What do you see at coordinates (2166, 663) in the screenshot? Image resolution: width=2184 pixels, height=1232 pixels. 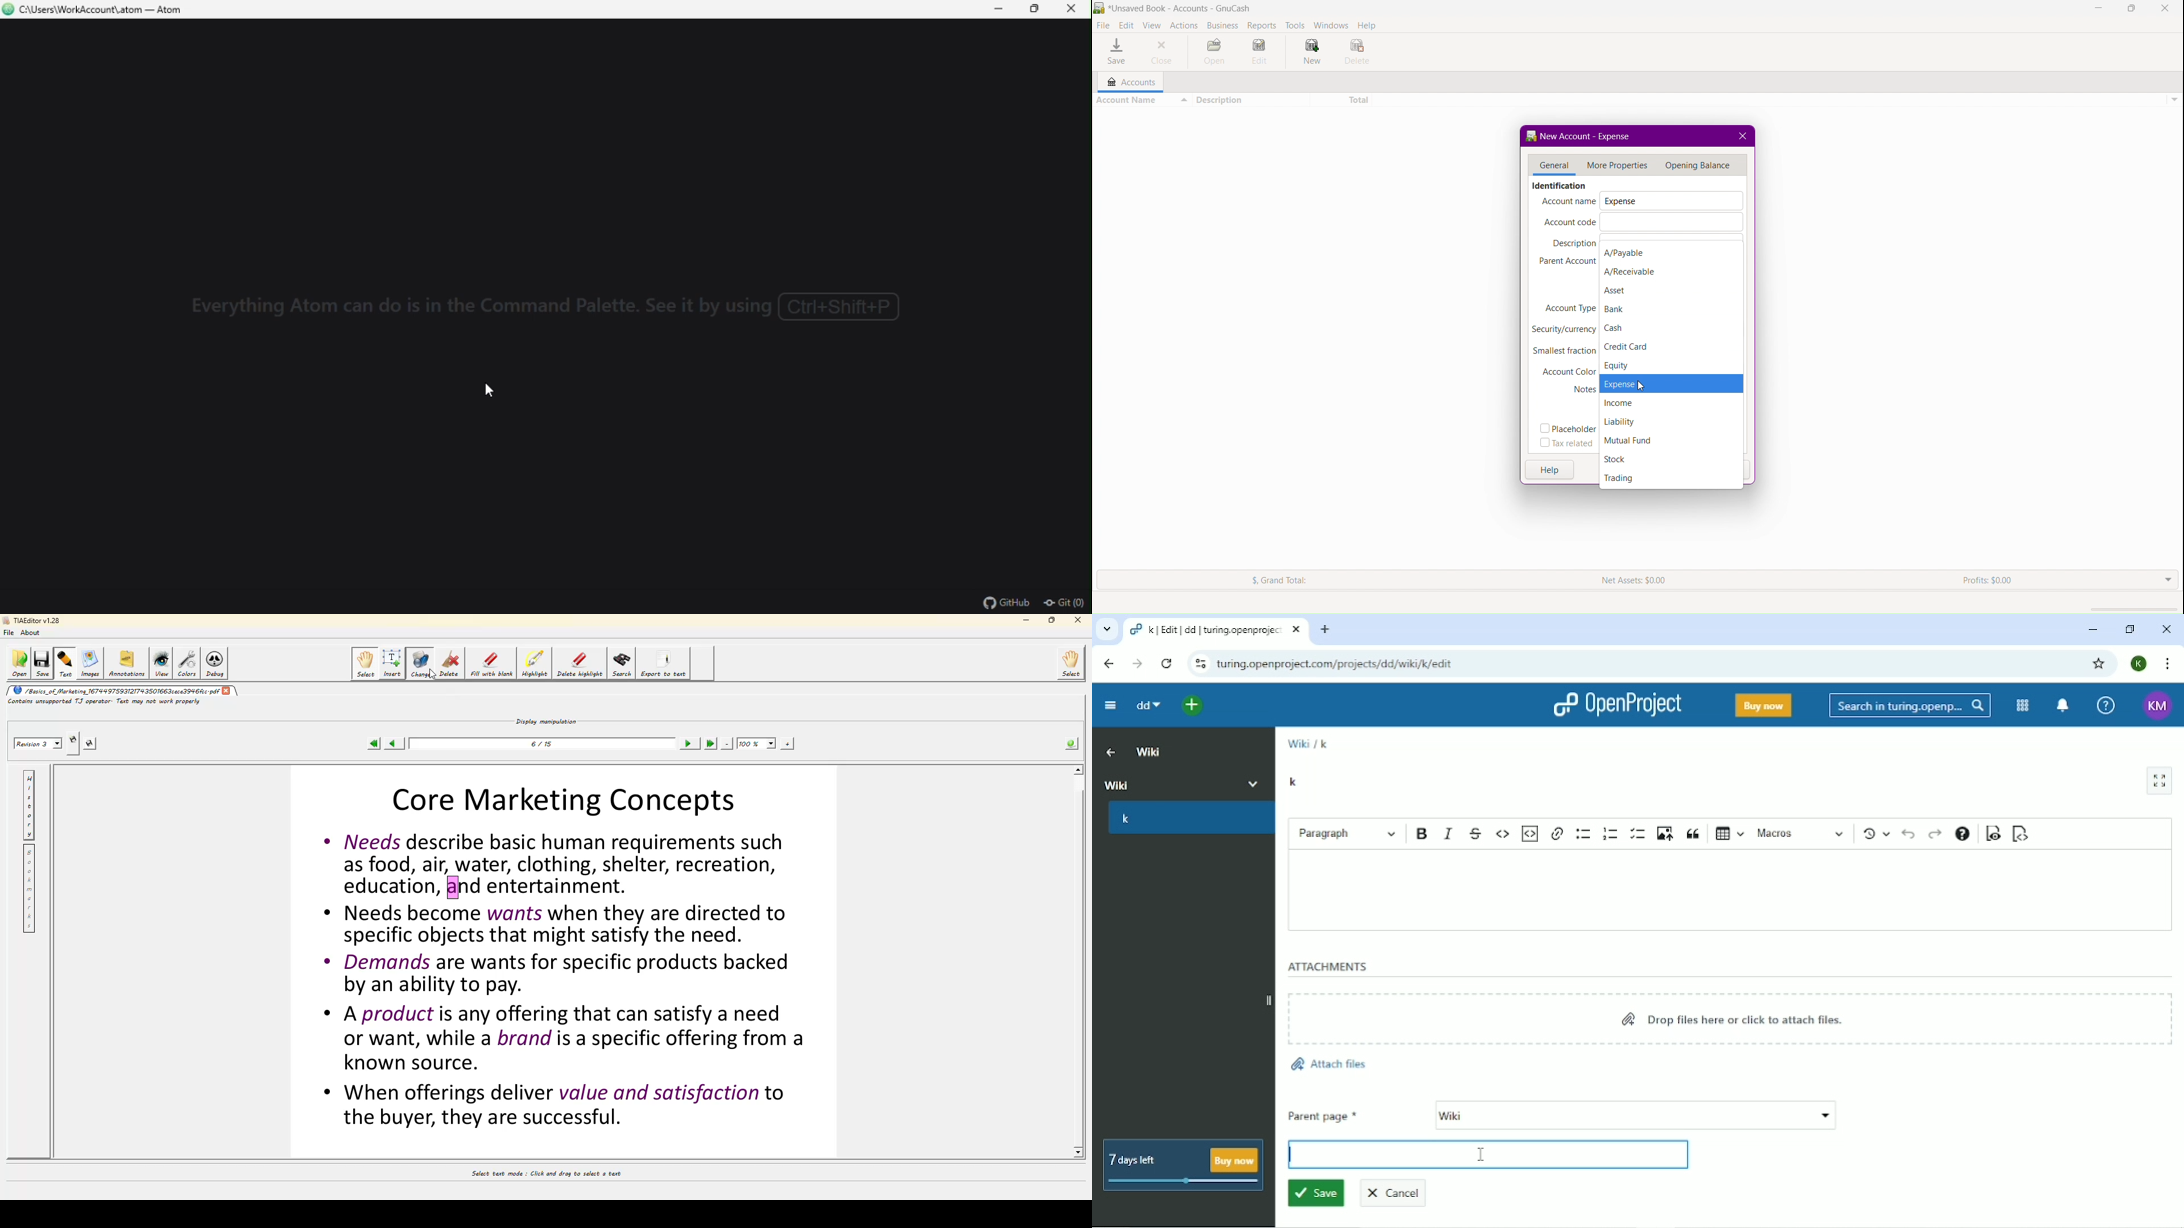 I see `Customize and control google chrome` at bounding box center [2166, 663].